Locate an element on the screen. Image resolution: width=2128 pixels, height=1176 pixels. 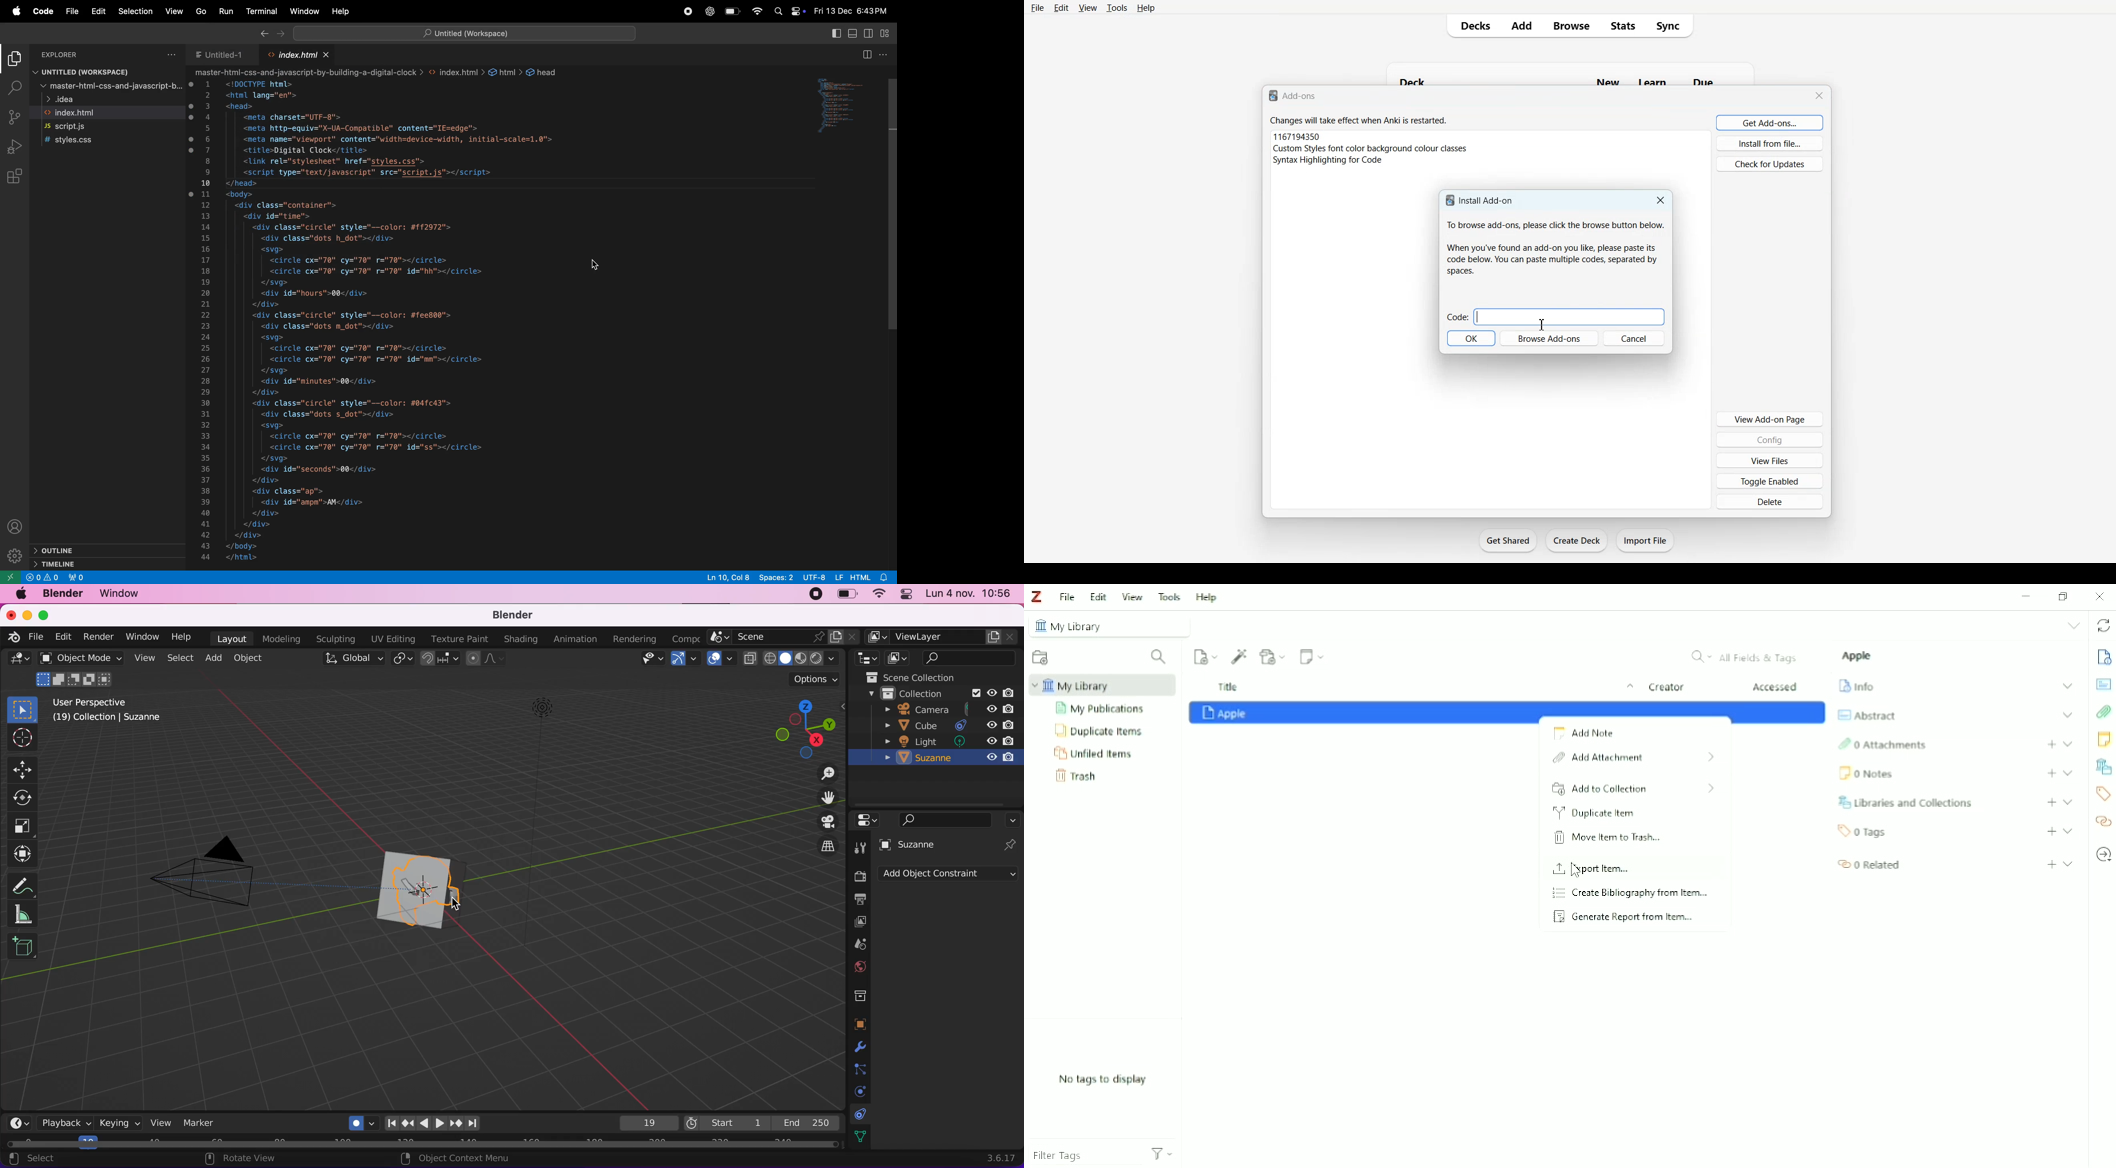
Minimize is located at coordinates (2028, 595).